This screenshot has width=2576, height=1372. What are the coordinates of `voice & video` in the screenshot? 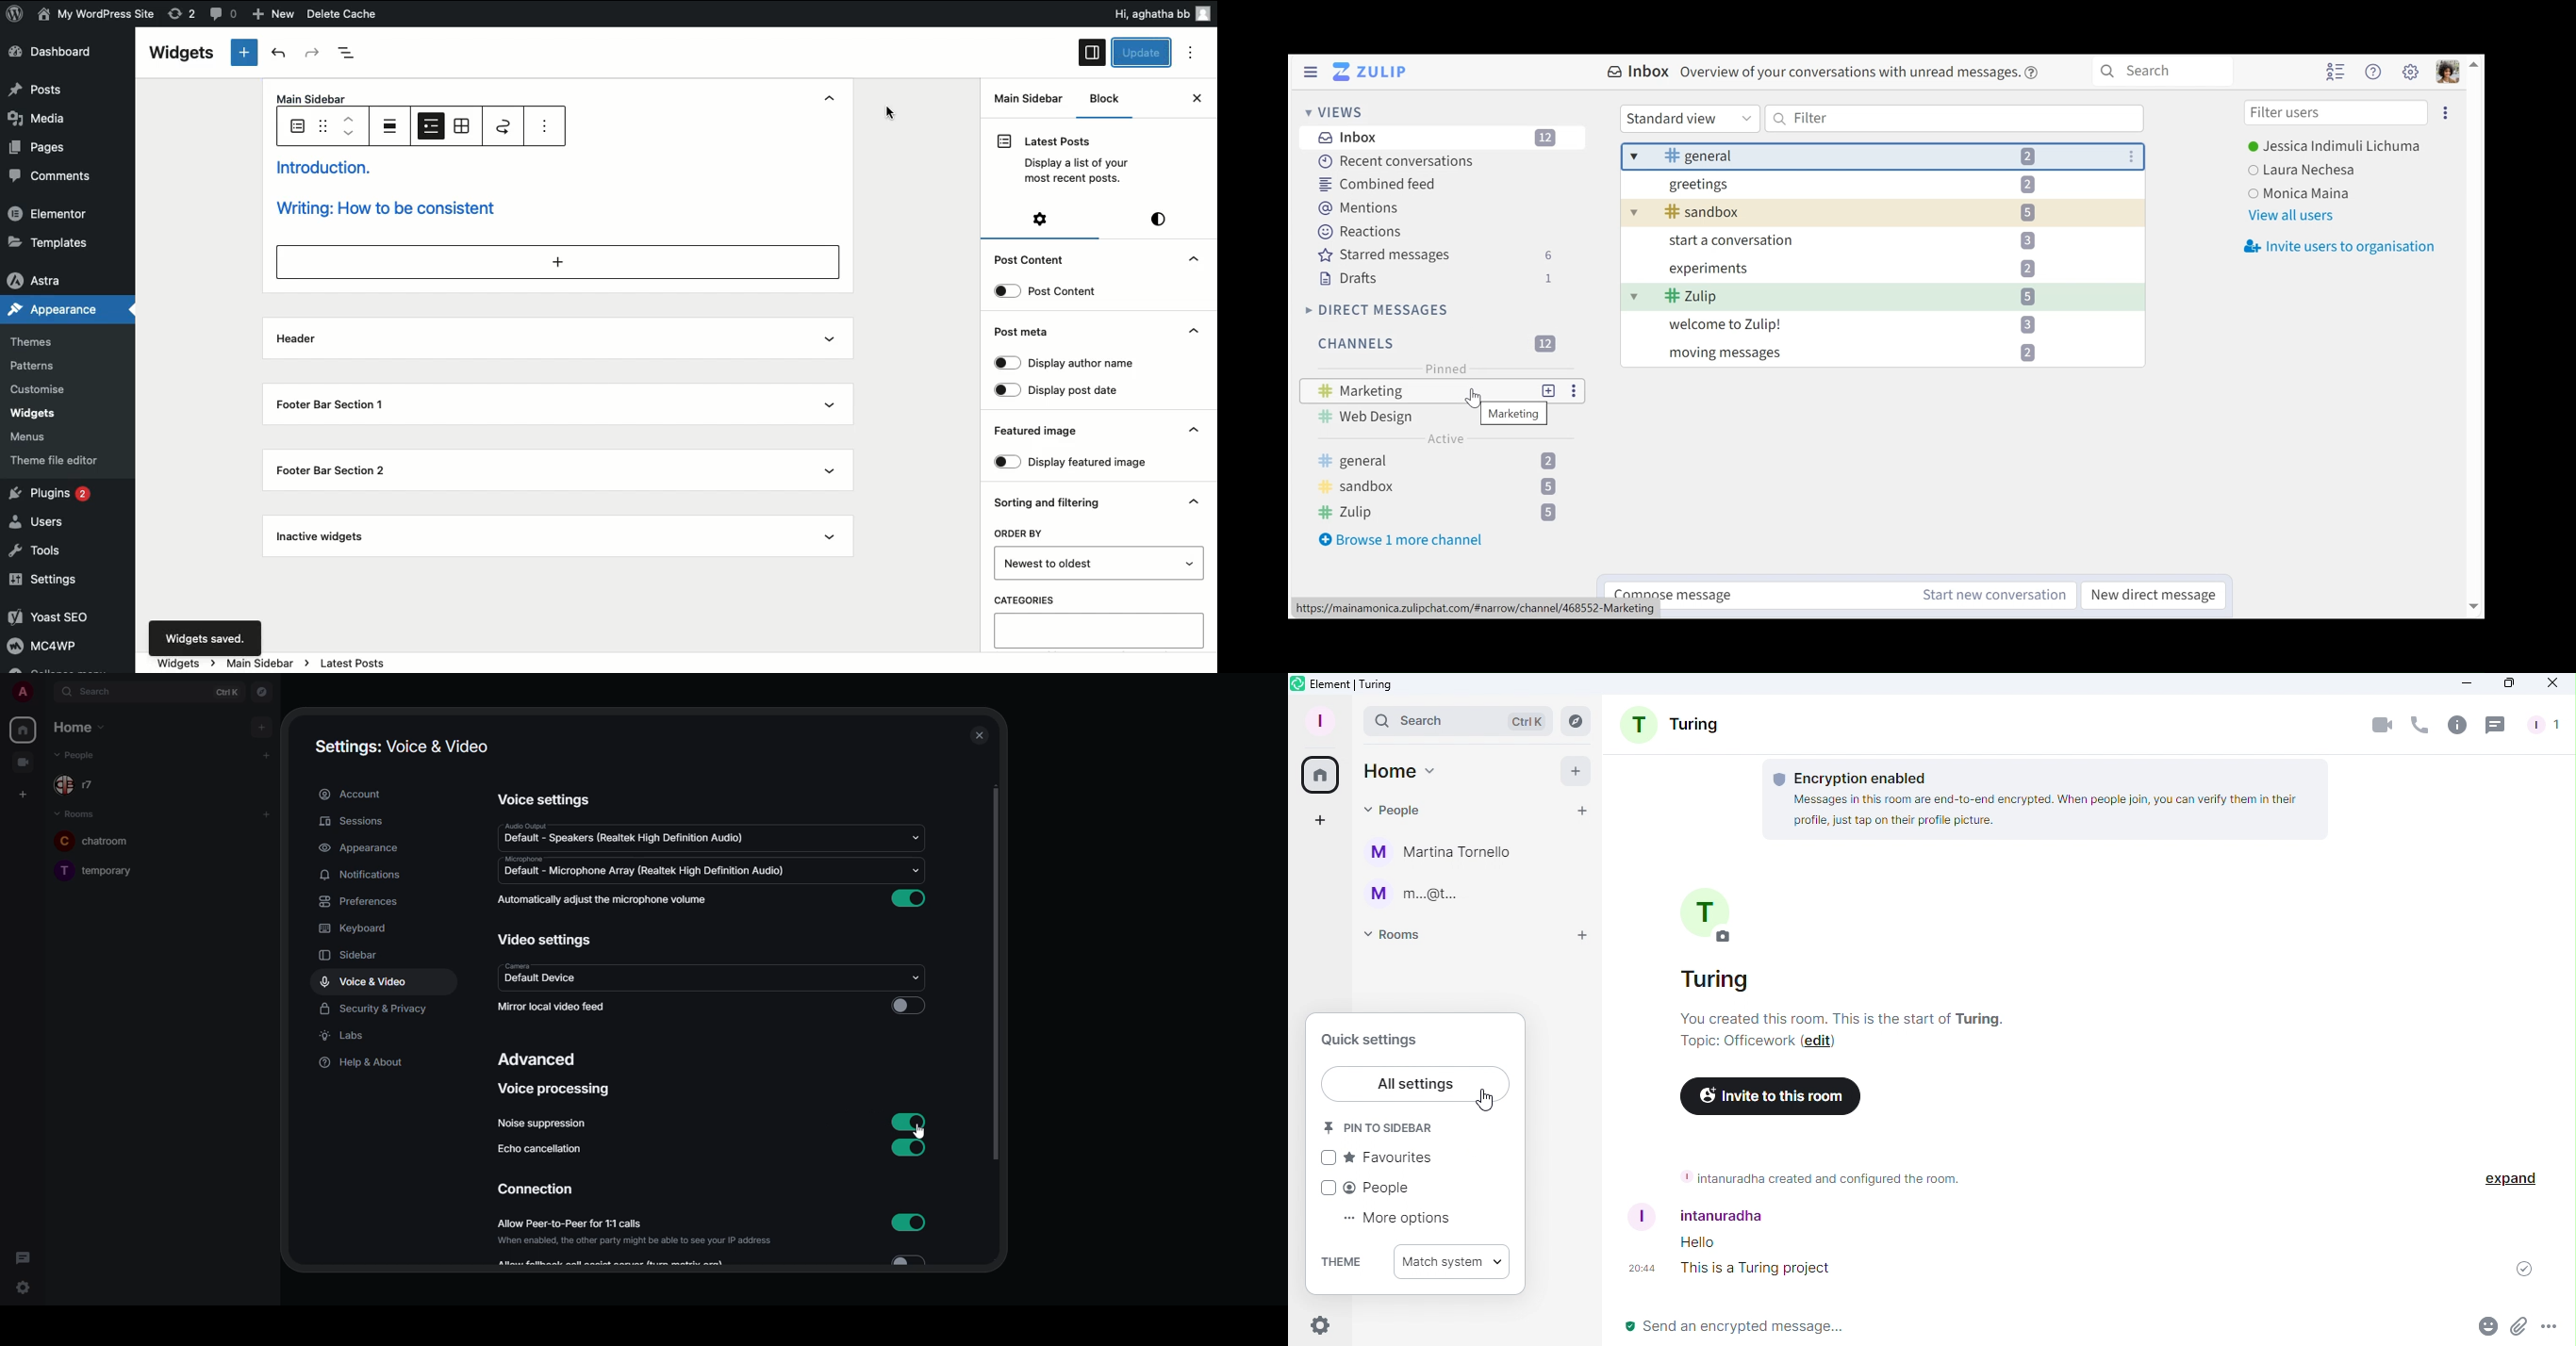 It's located at (364, 982).